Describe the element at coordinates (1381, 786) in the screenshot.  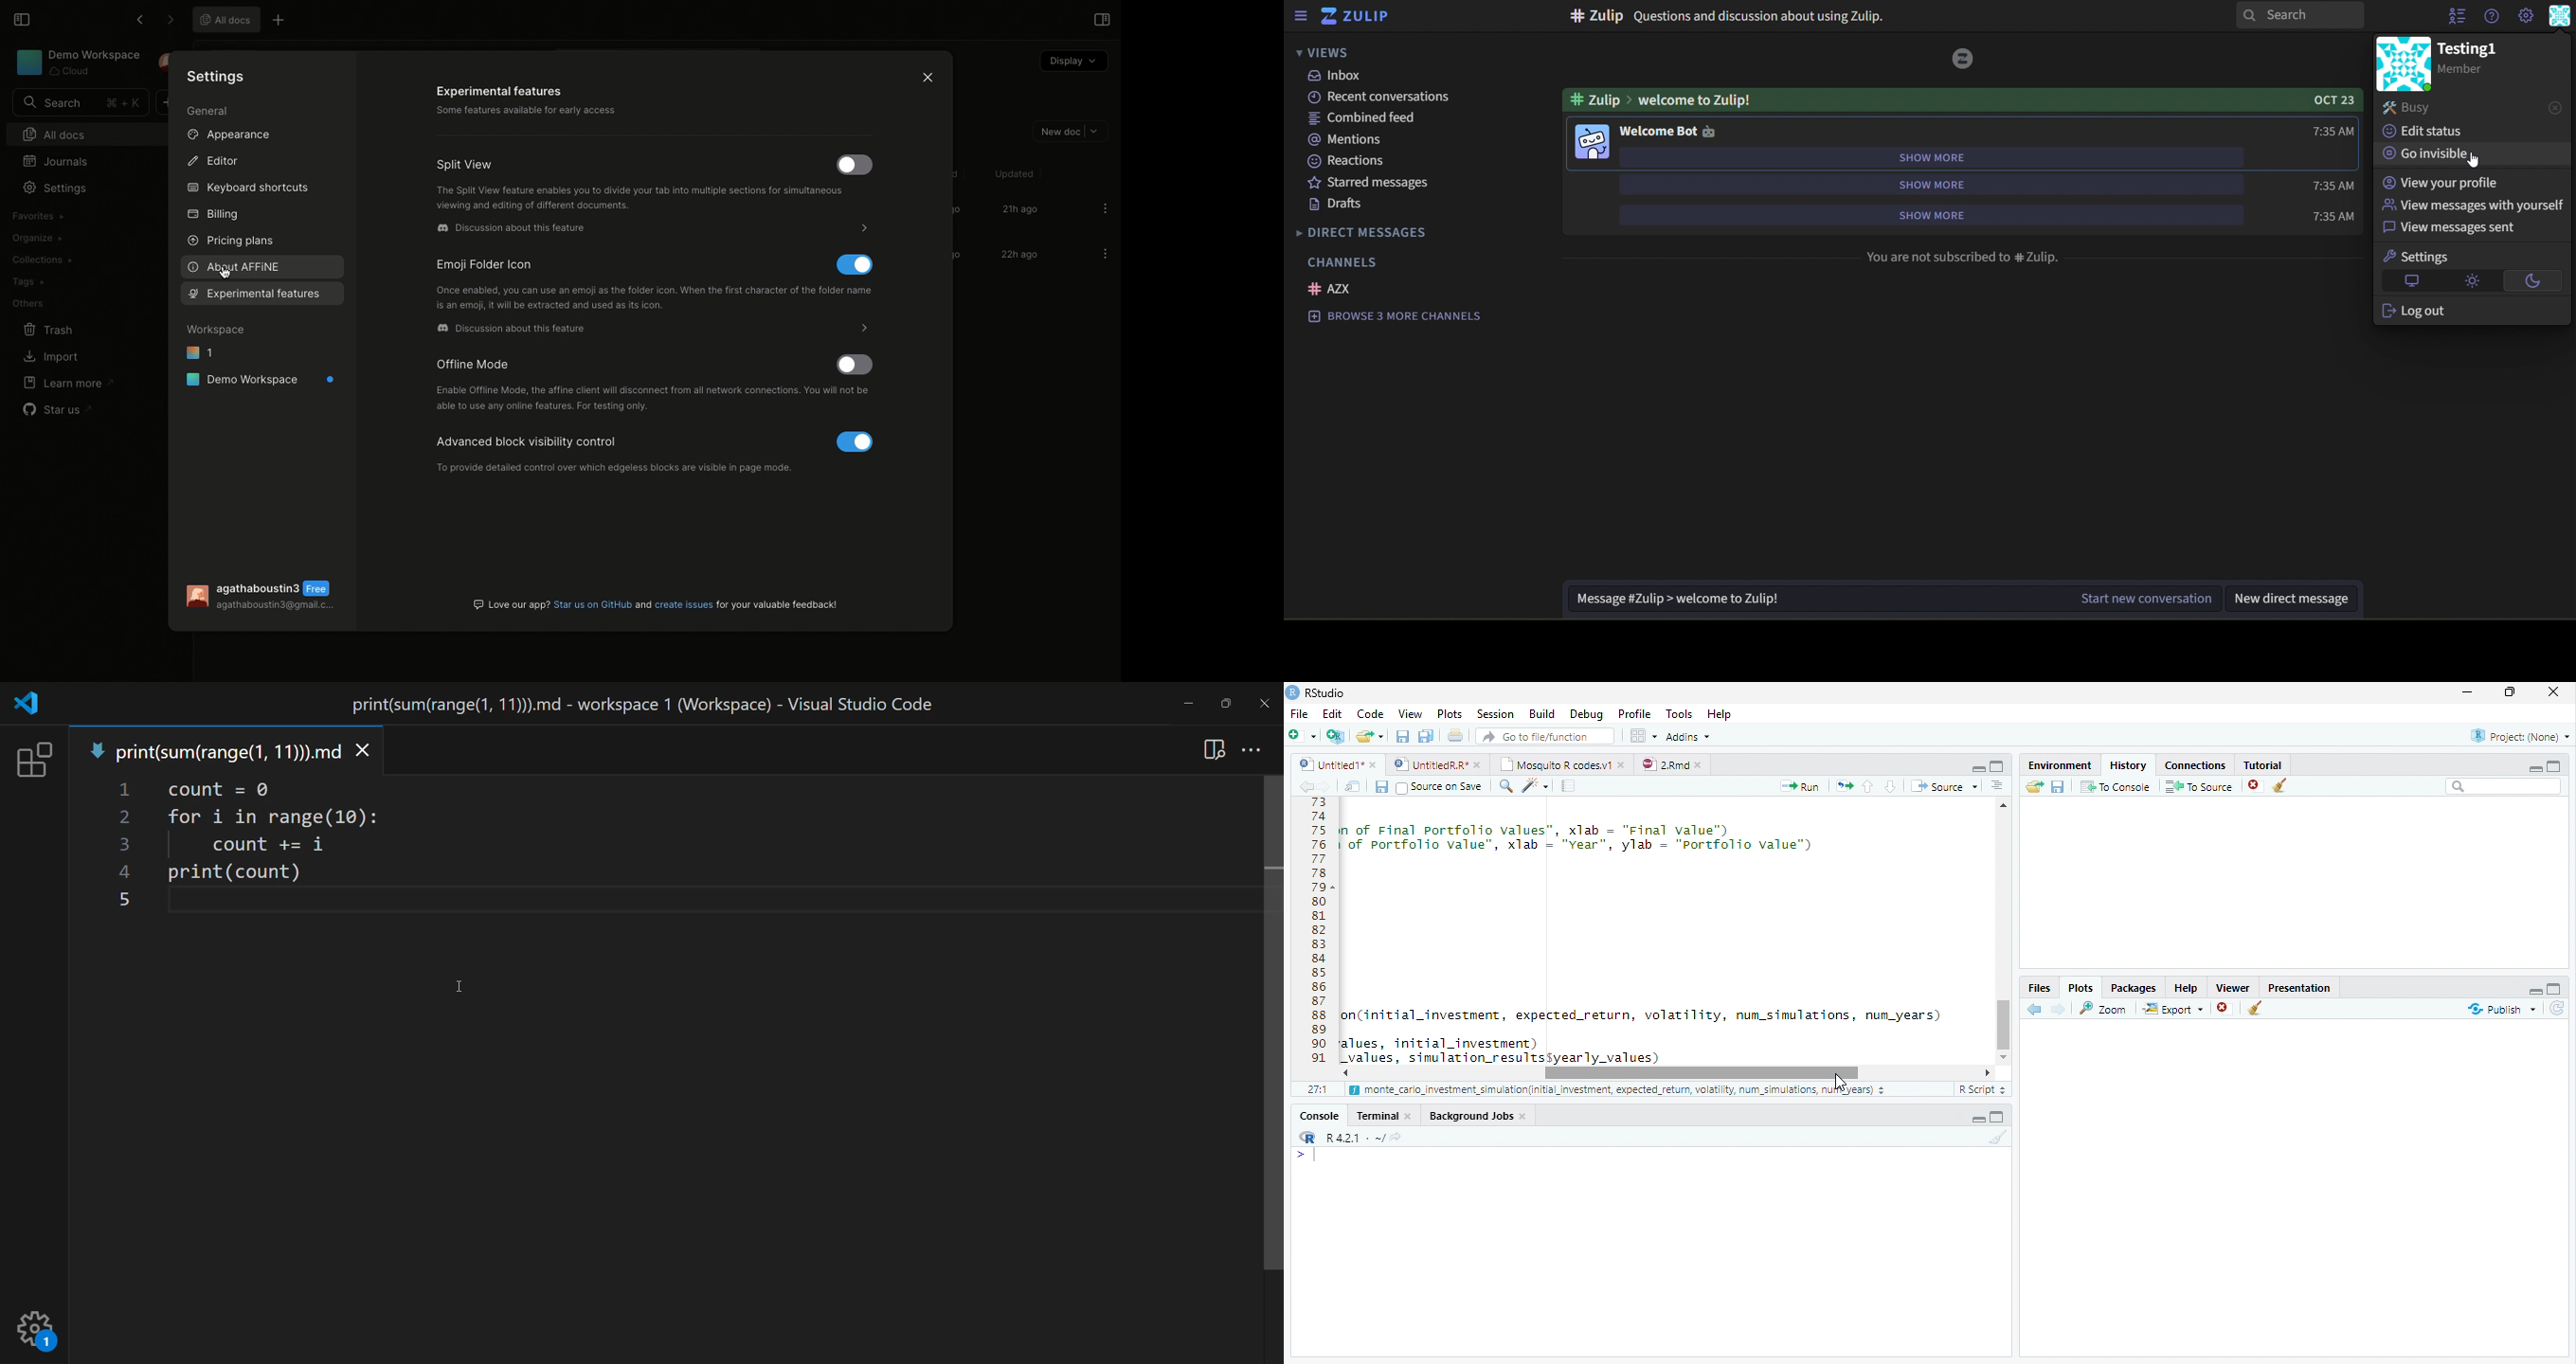
I see `Save` at that location.